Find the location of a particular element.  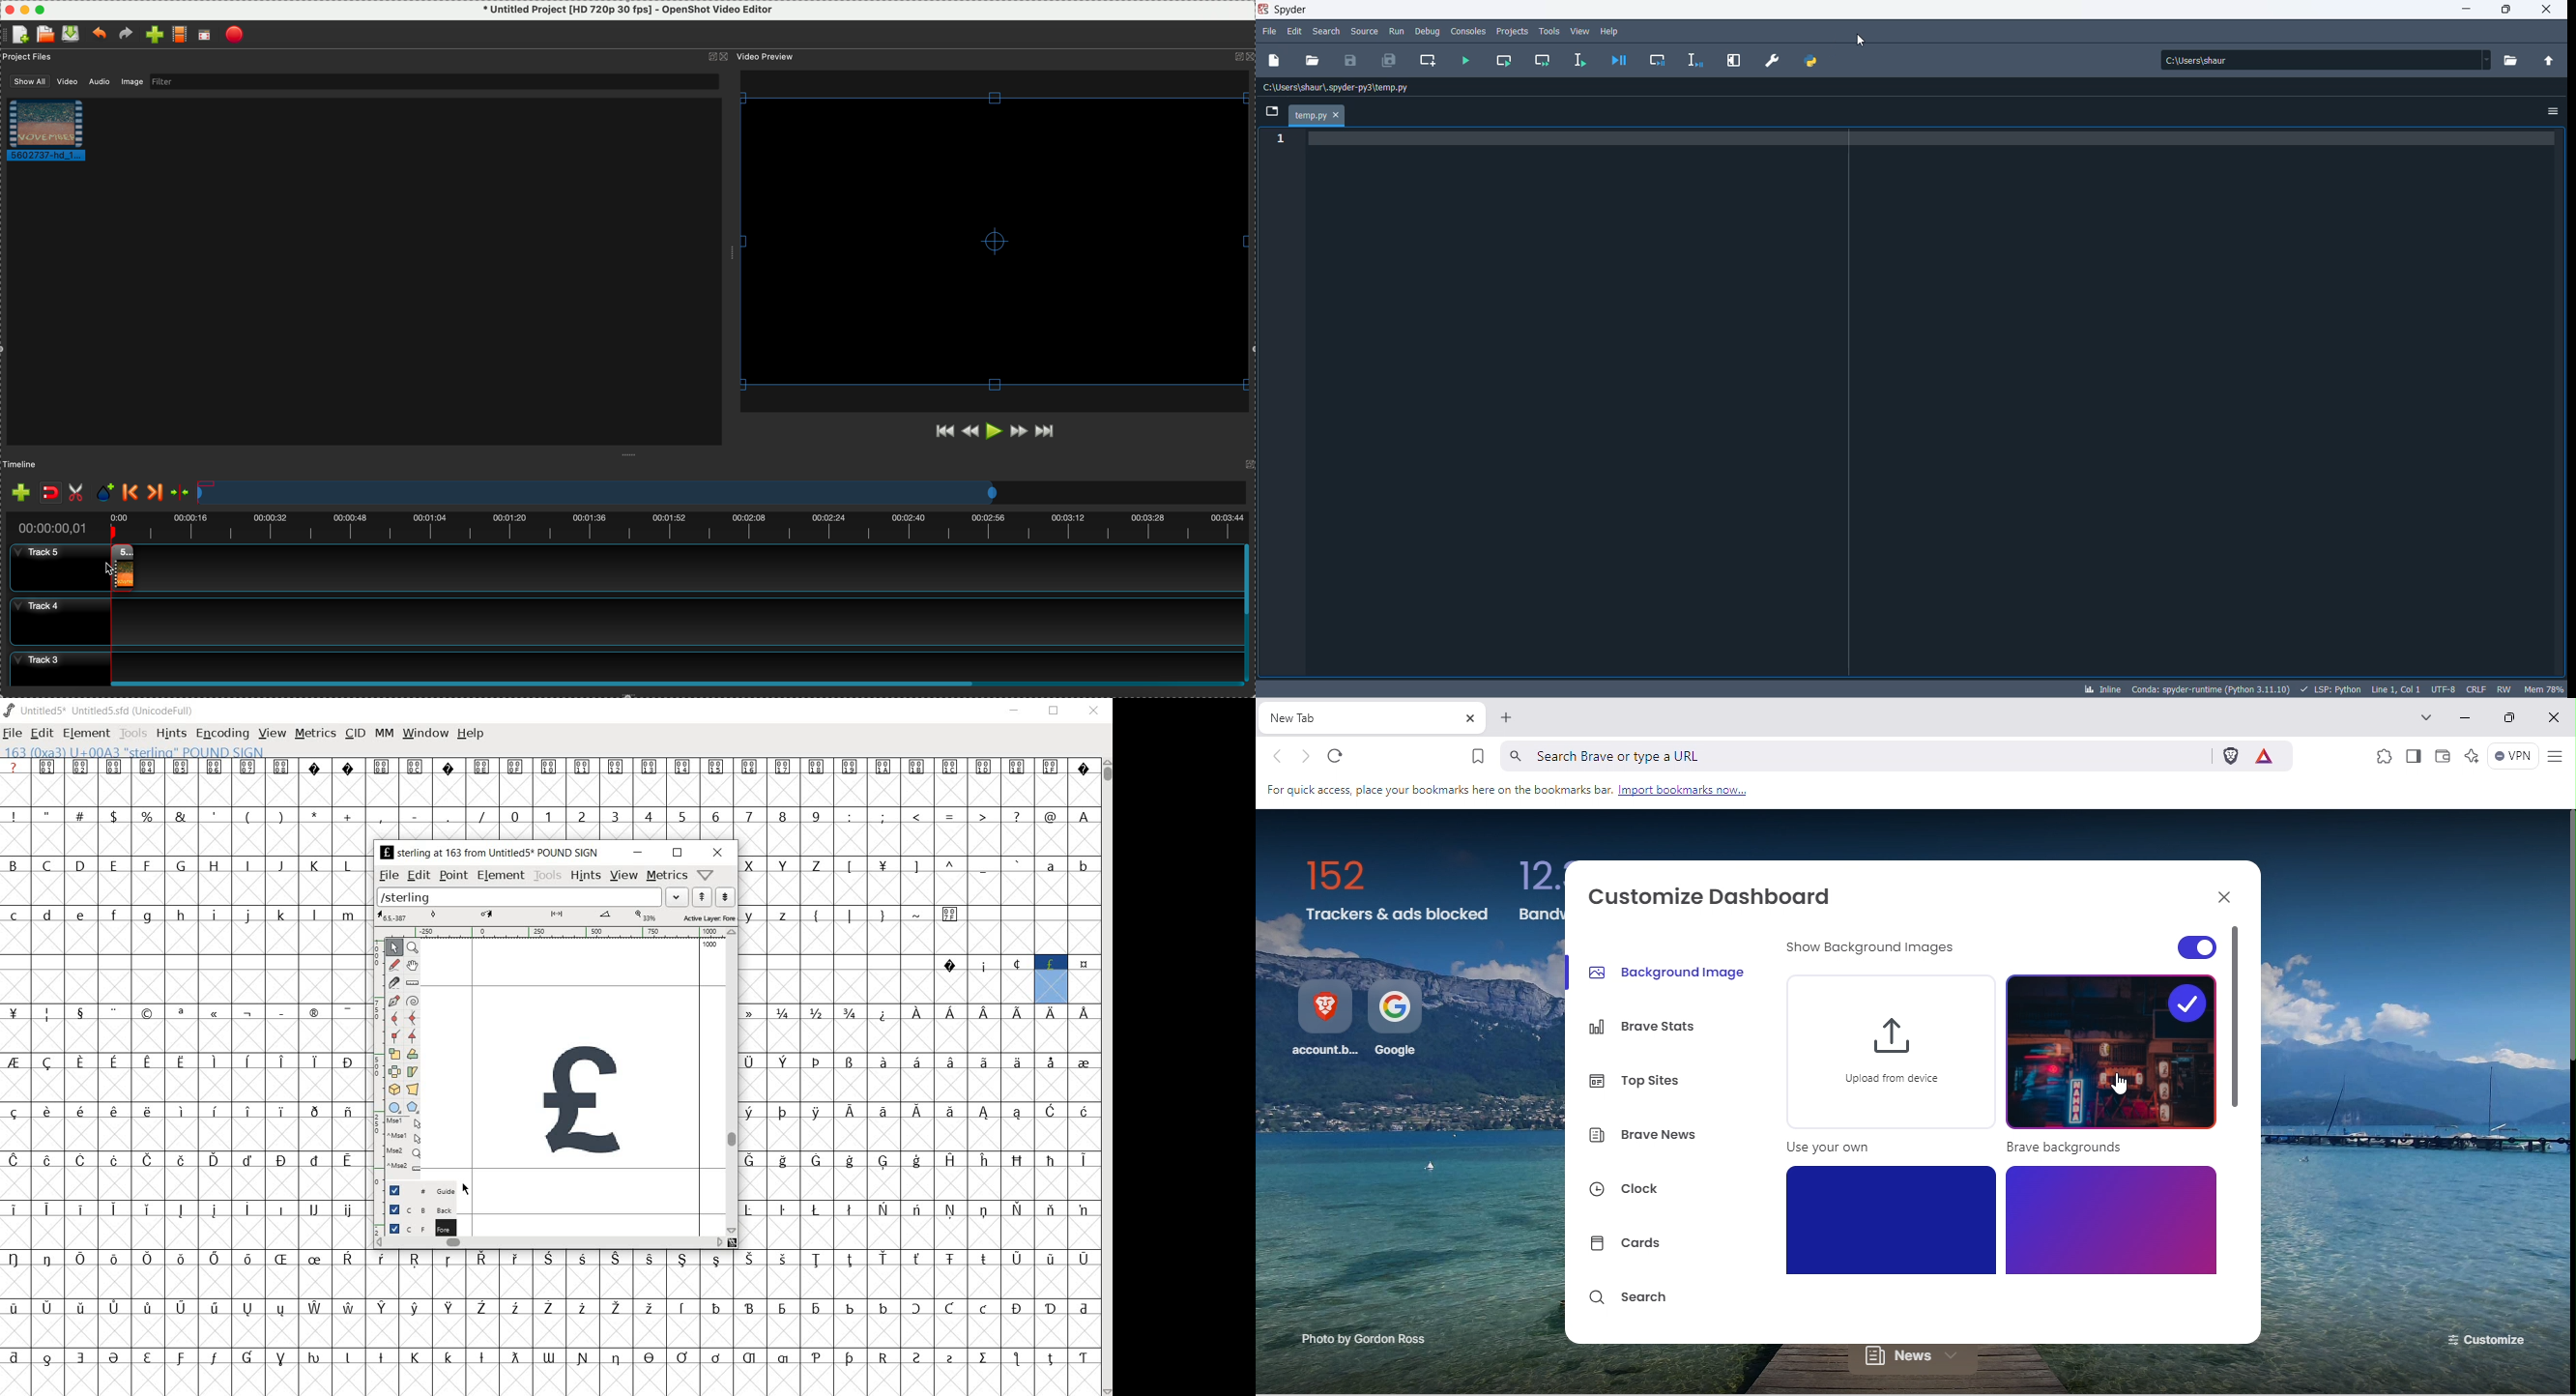

Symbol is located at coordinates (347, 1113).